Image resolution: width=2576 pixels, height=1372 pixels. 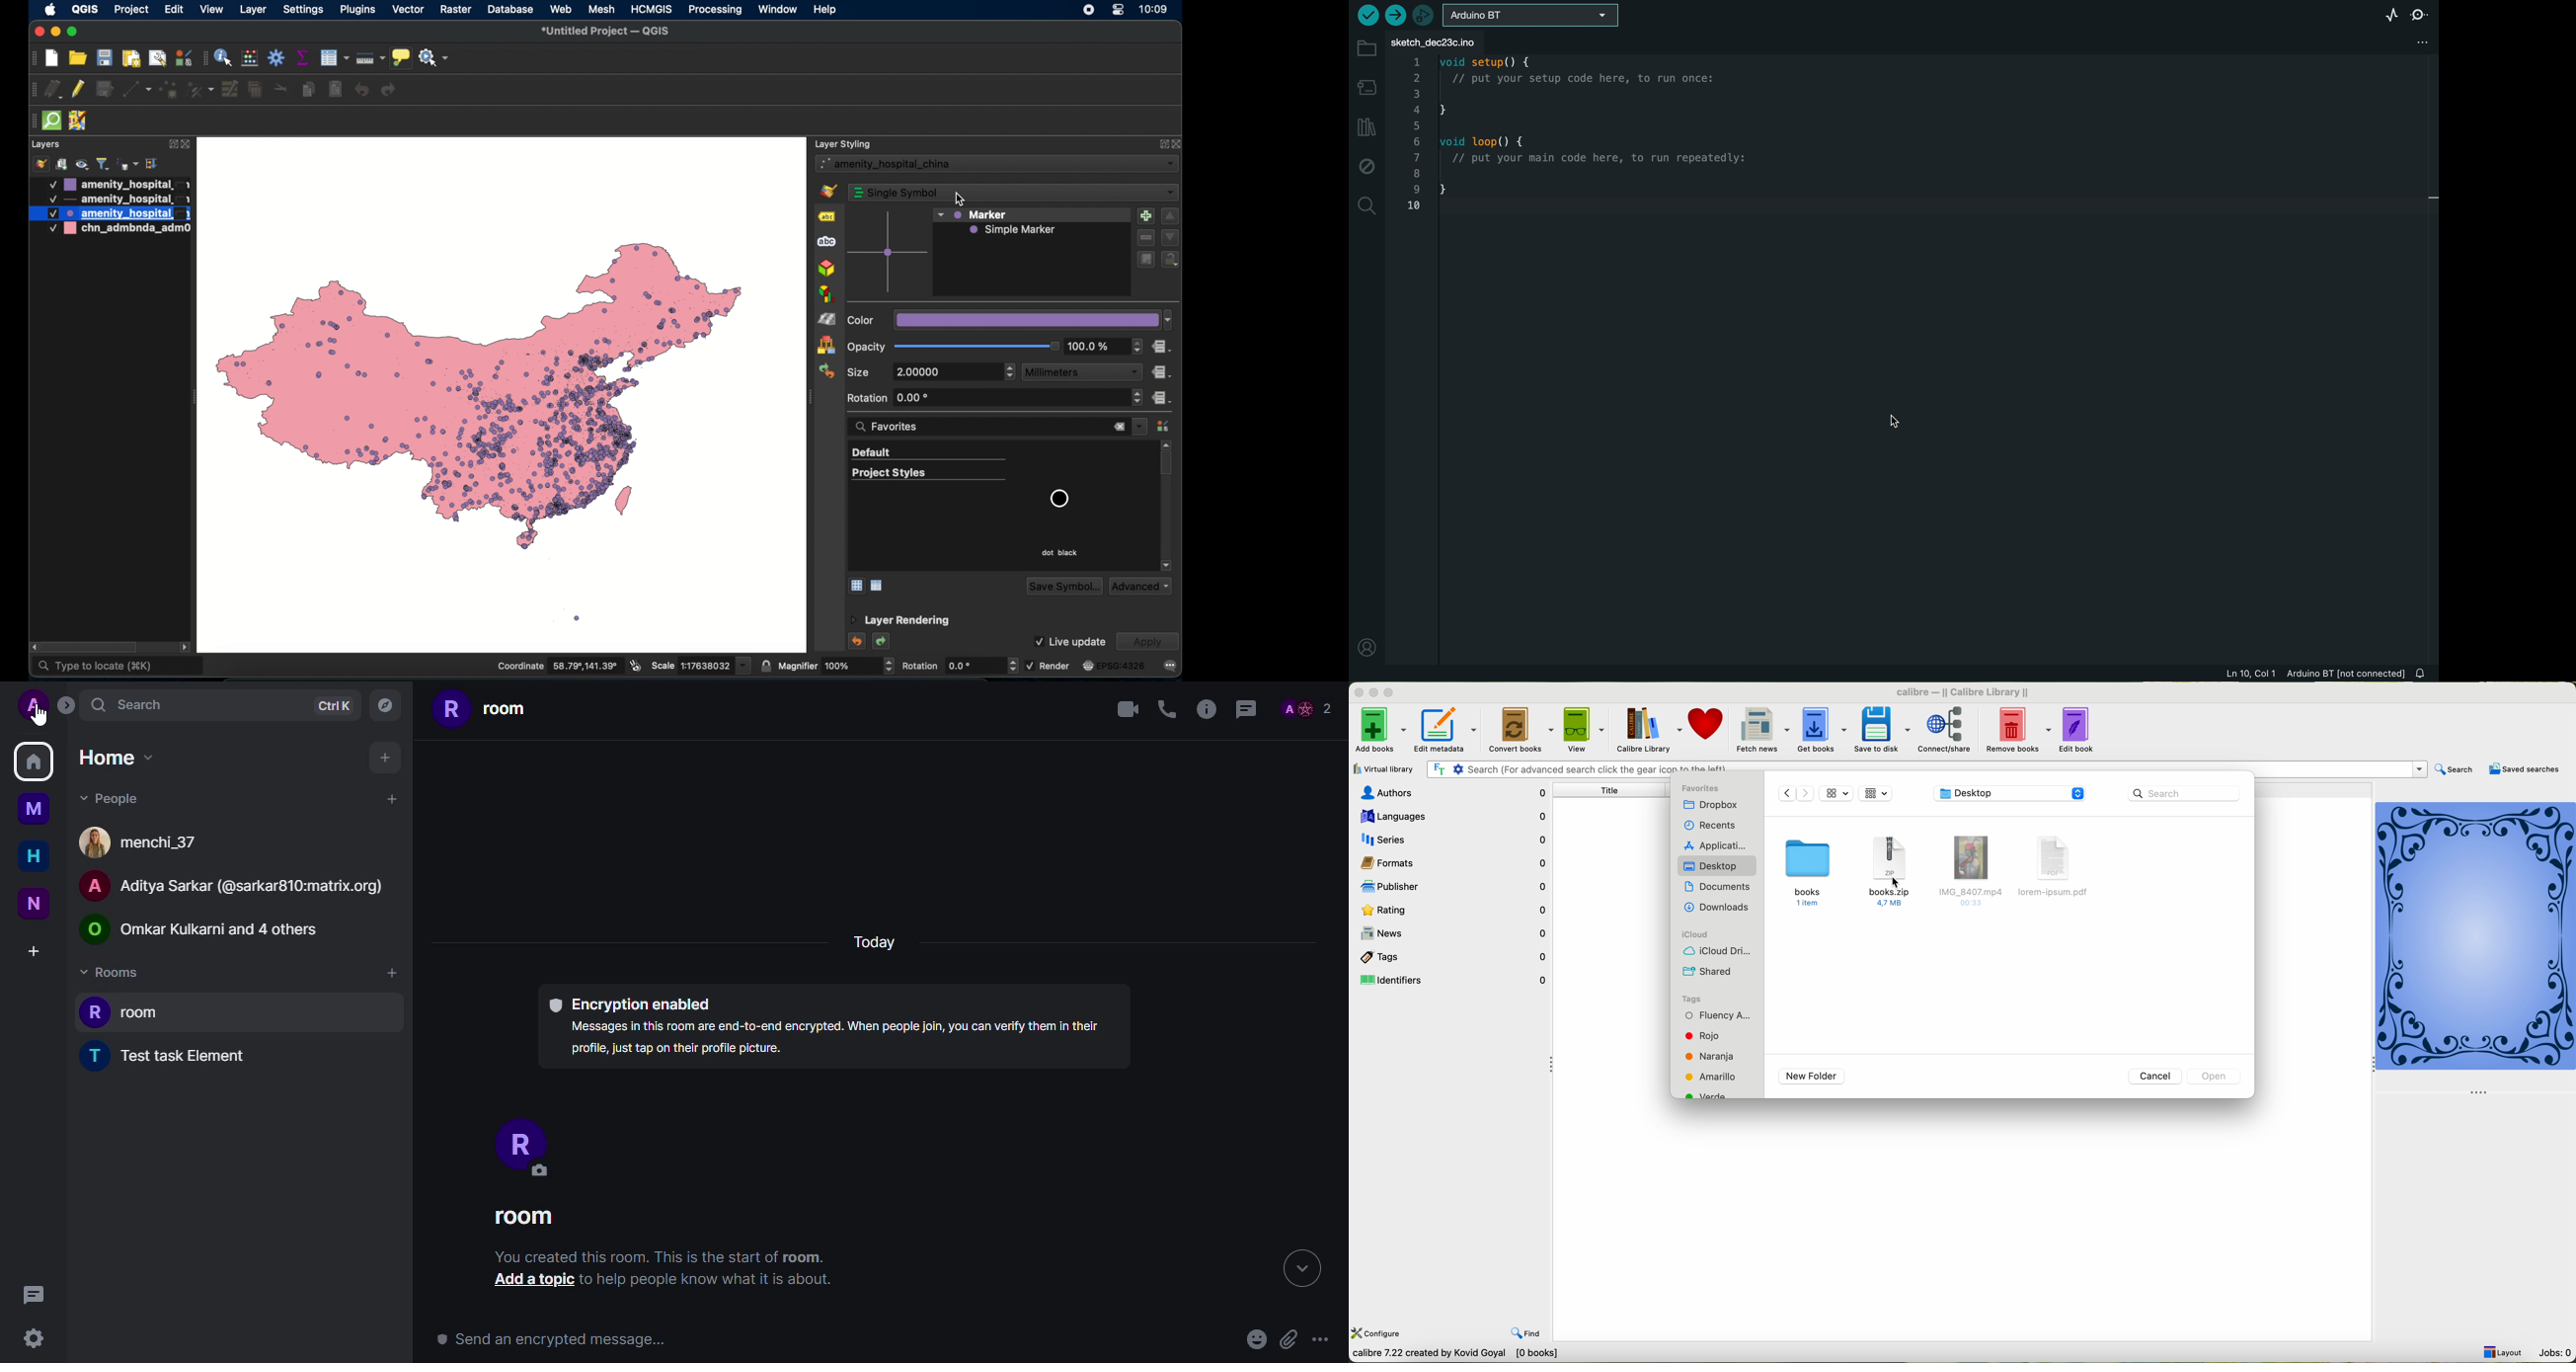 I want to click on icloud drive, so click(x=1717, y=951).